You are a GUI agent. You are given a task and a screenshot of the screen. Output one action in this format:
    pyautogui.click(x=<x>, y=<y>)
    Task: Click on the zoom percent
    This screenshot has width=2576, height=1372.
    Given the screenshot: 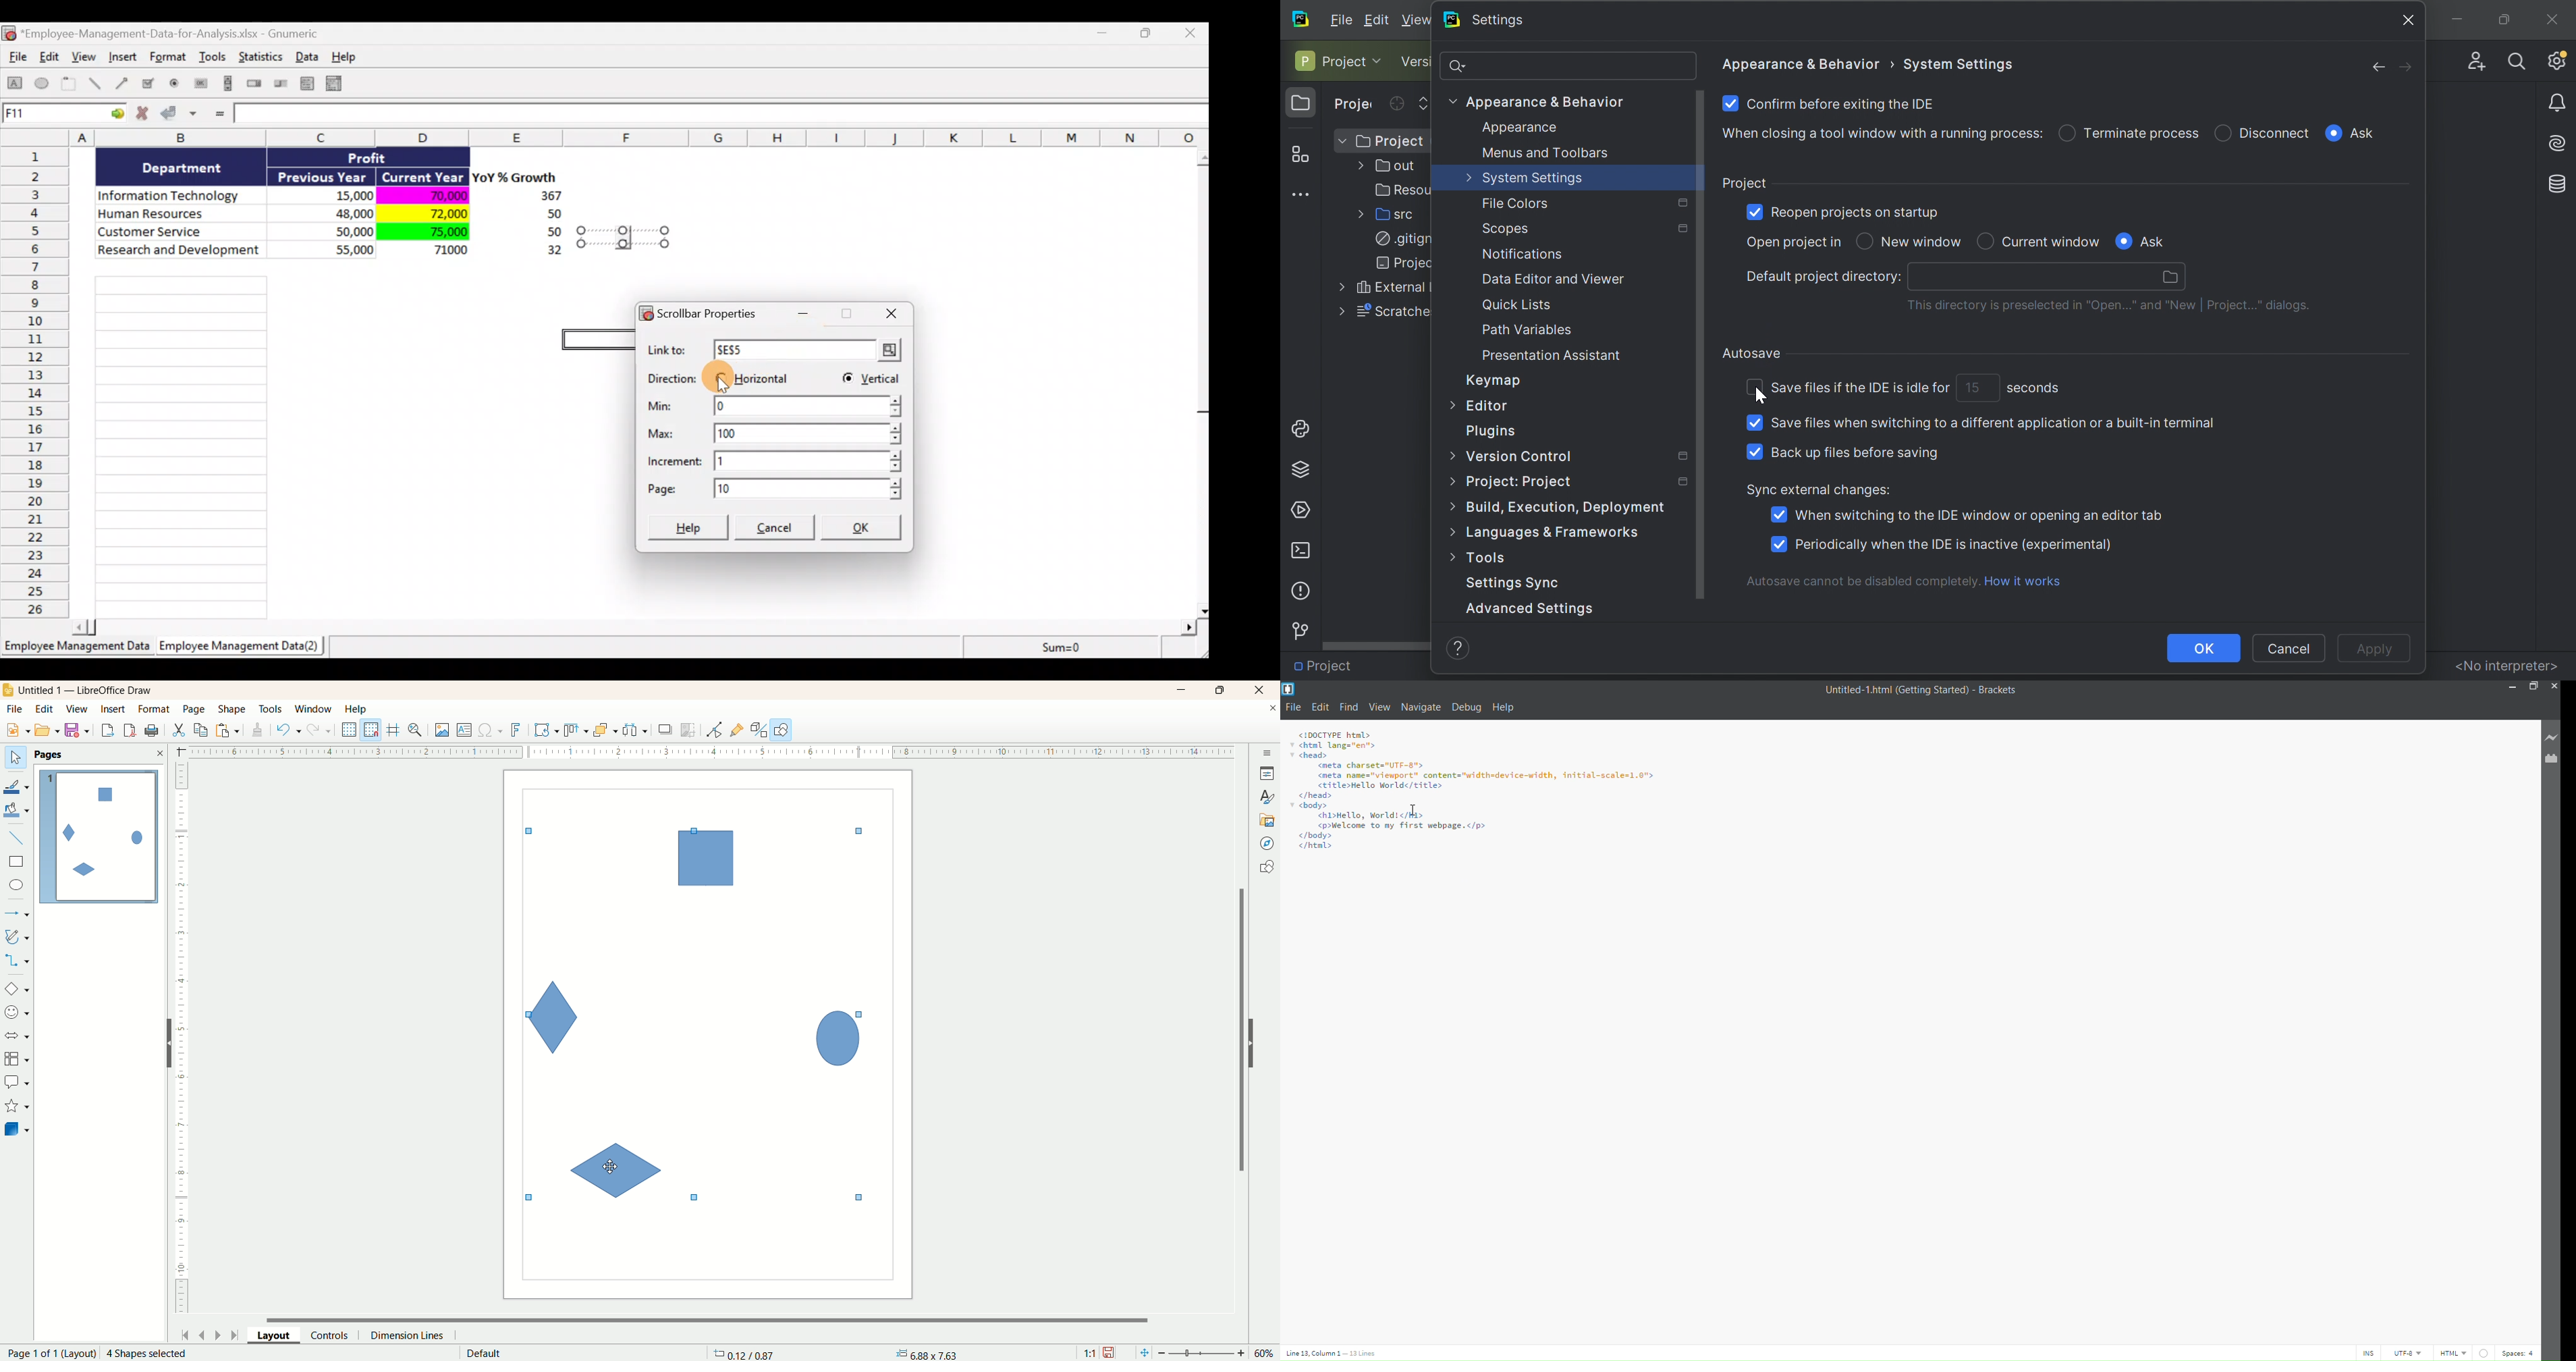 What is the action you would take?
    pyautogui.click(x=1266, y=1353)
    